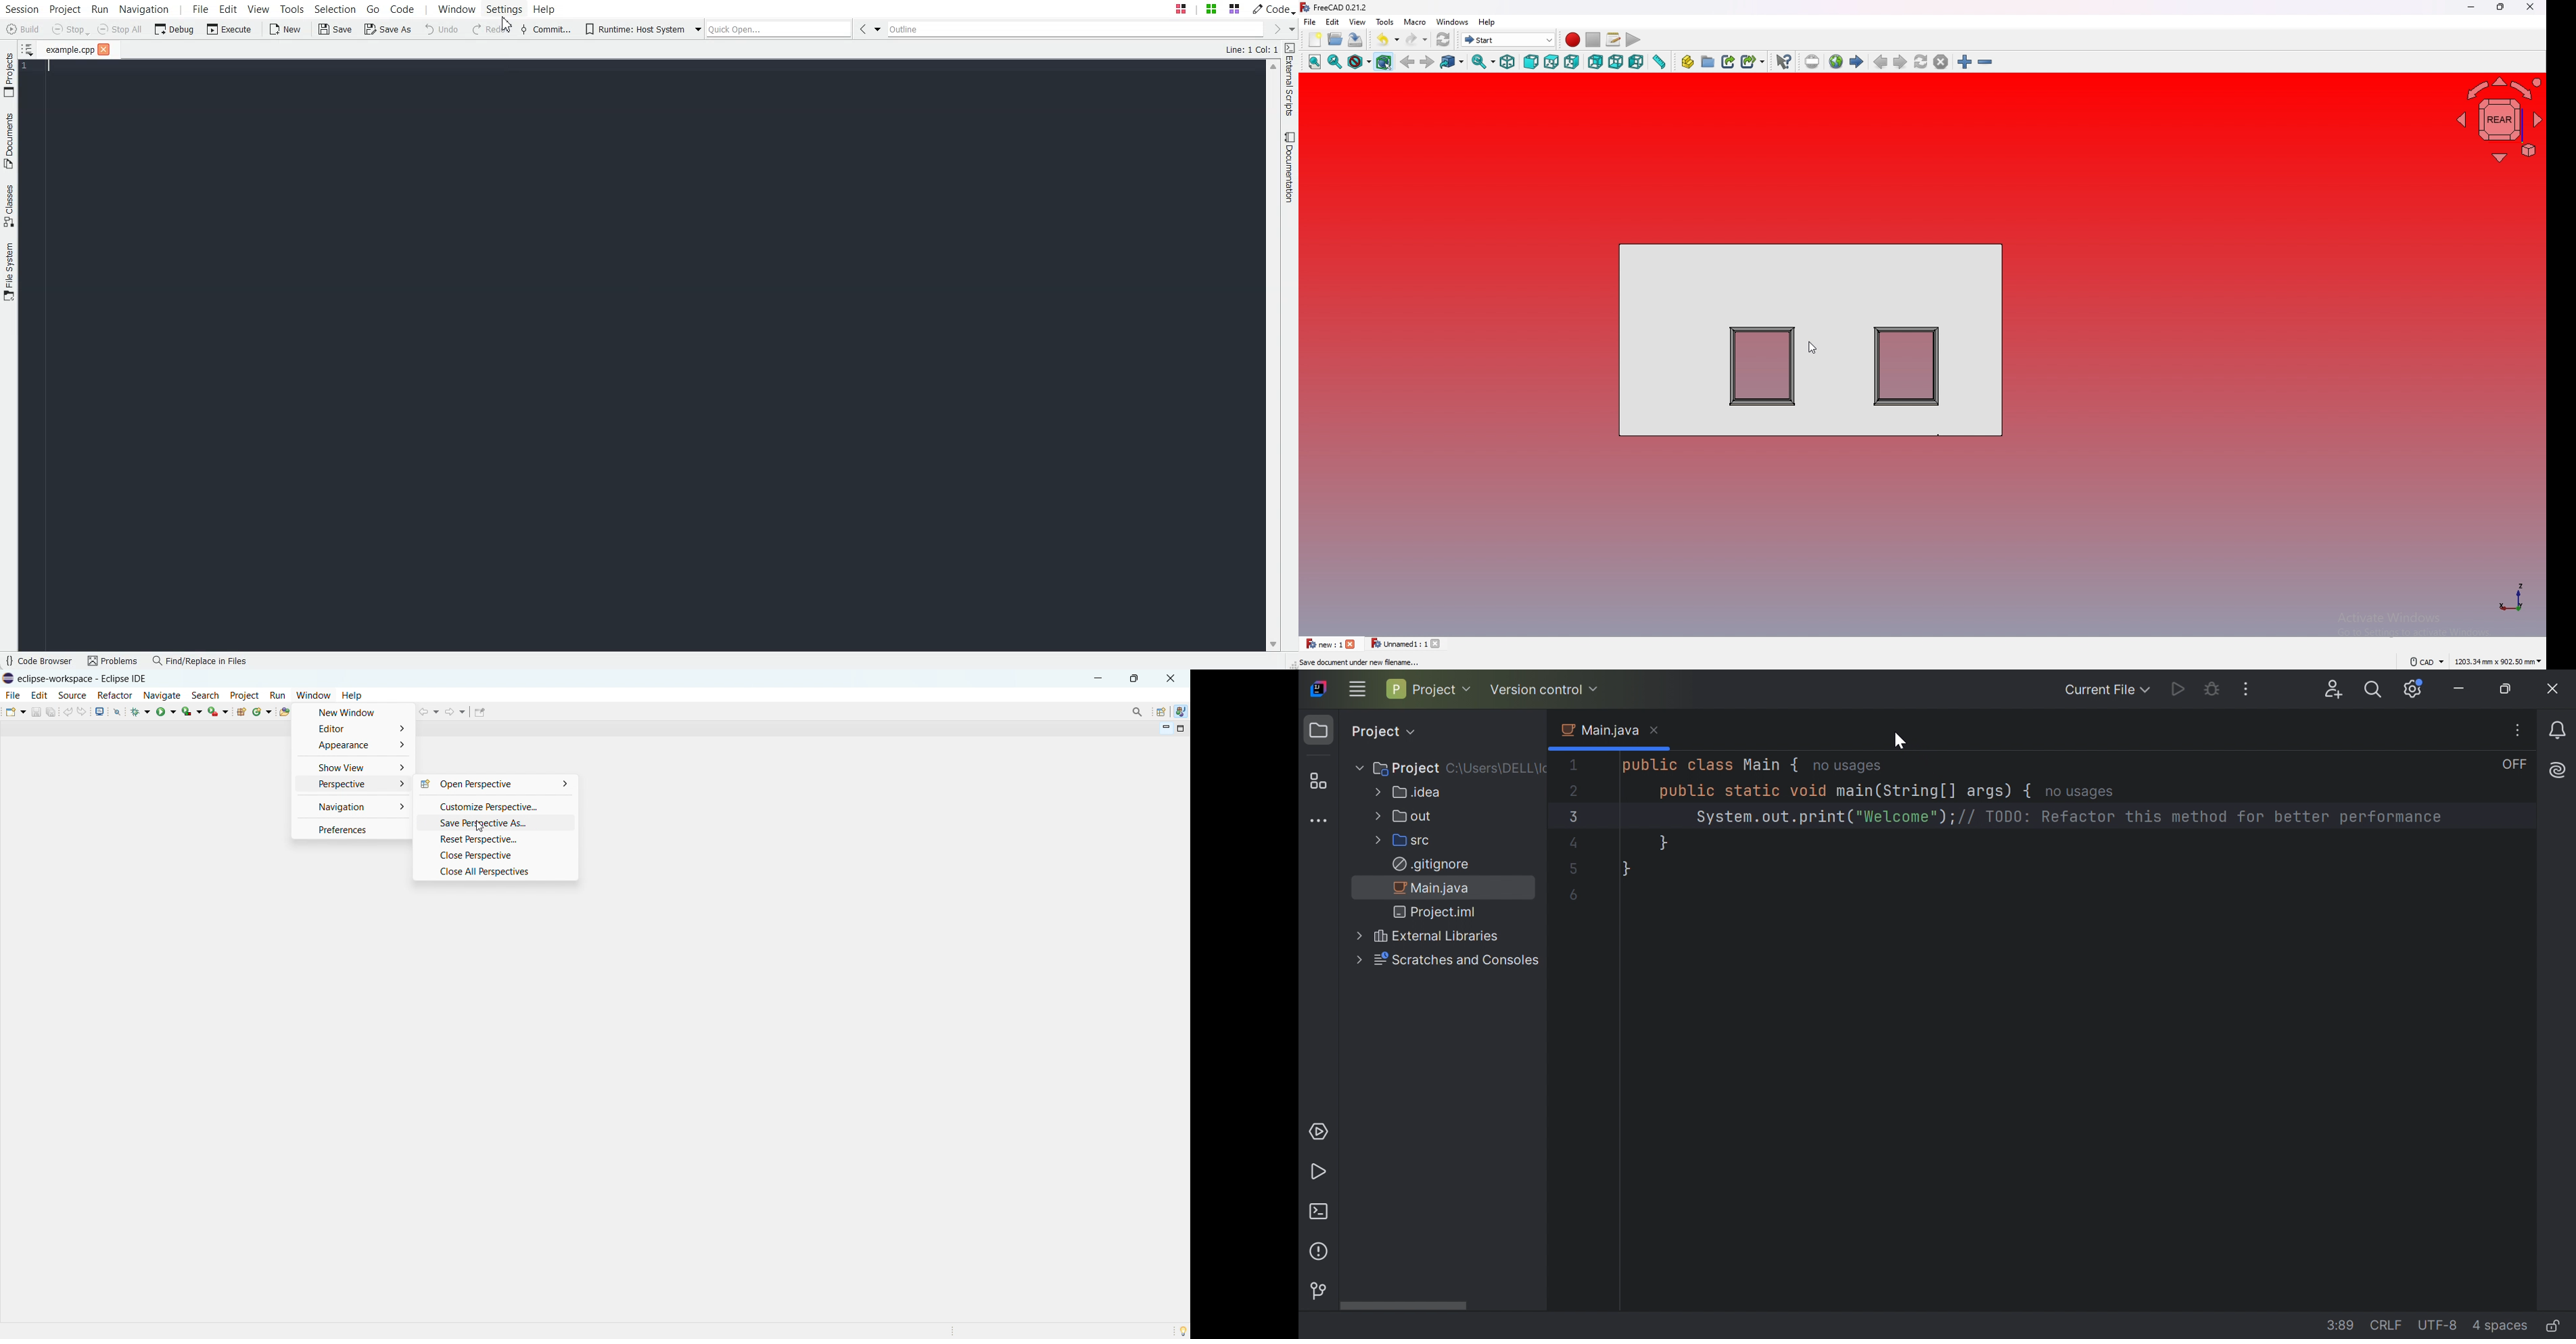 The width and height of the screenshot is (2576, 1344). I want to click on undo, so click(68, 711).